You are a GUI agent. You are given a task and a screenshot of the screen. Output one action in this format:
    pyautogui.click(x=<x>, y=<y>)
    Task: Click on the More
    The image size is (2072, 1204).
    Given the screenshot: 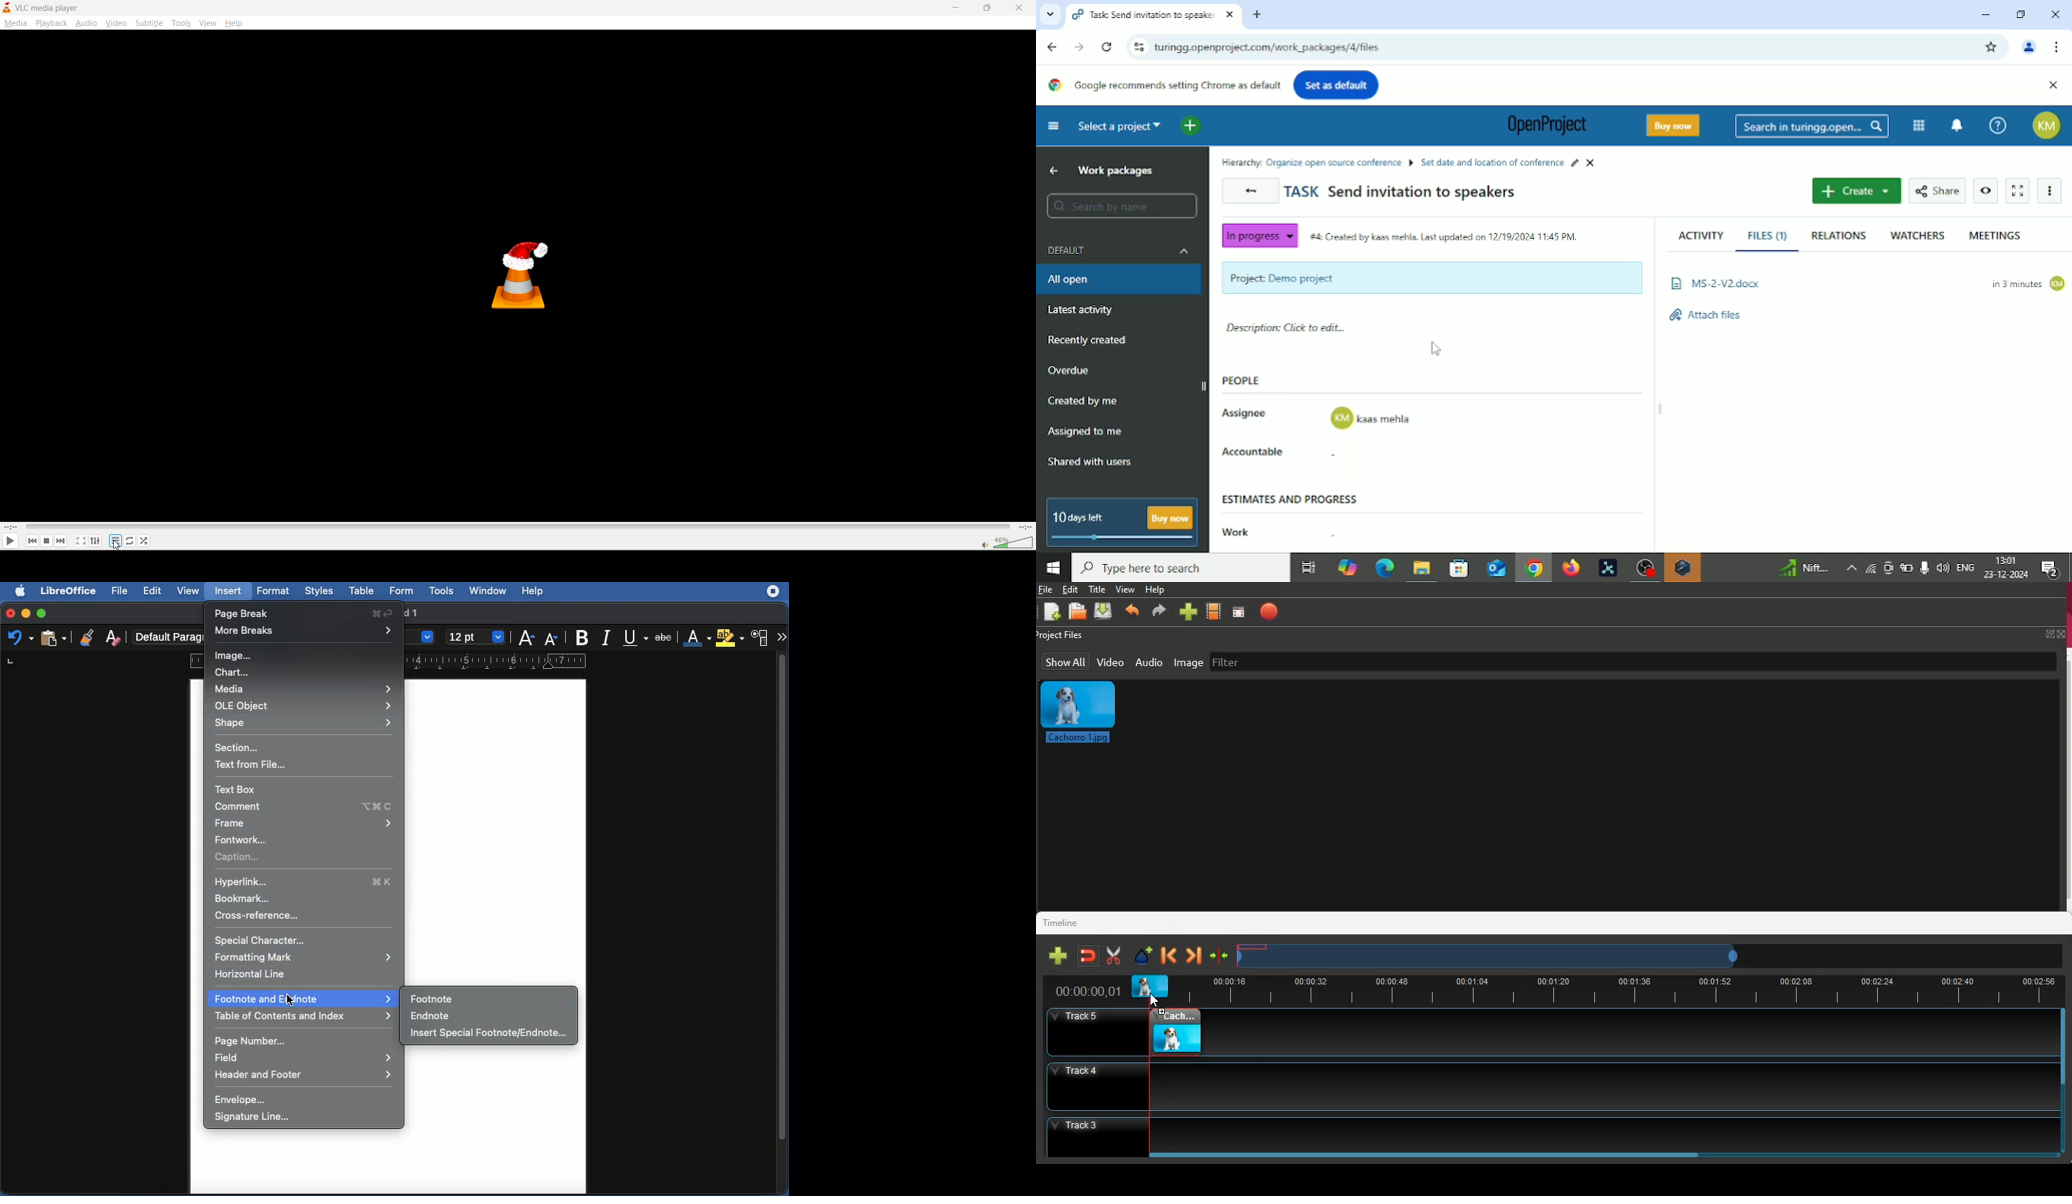 What is the action you would take?
    pyautogui.click(x=781, y=638)
    